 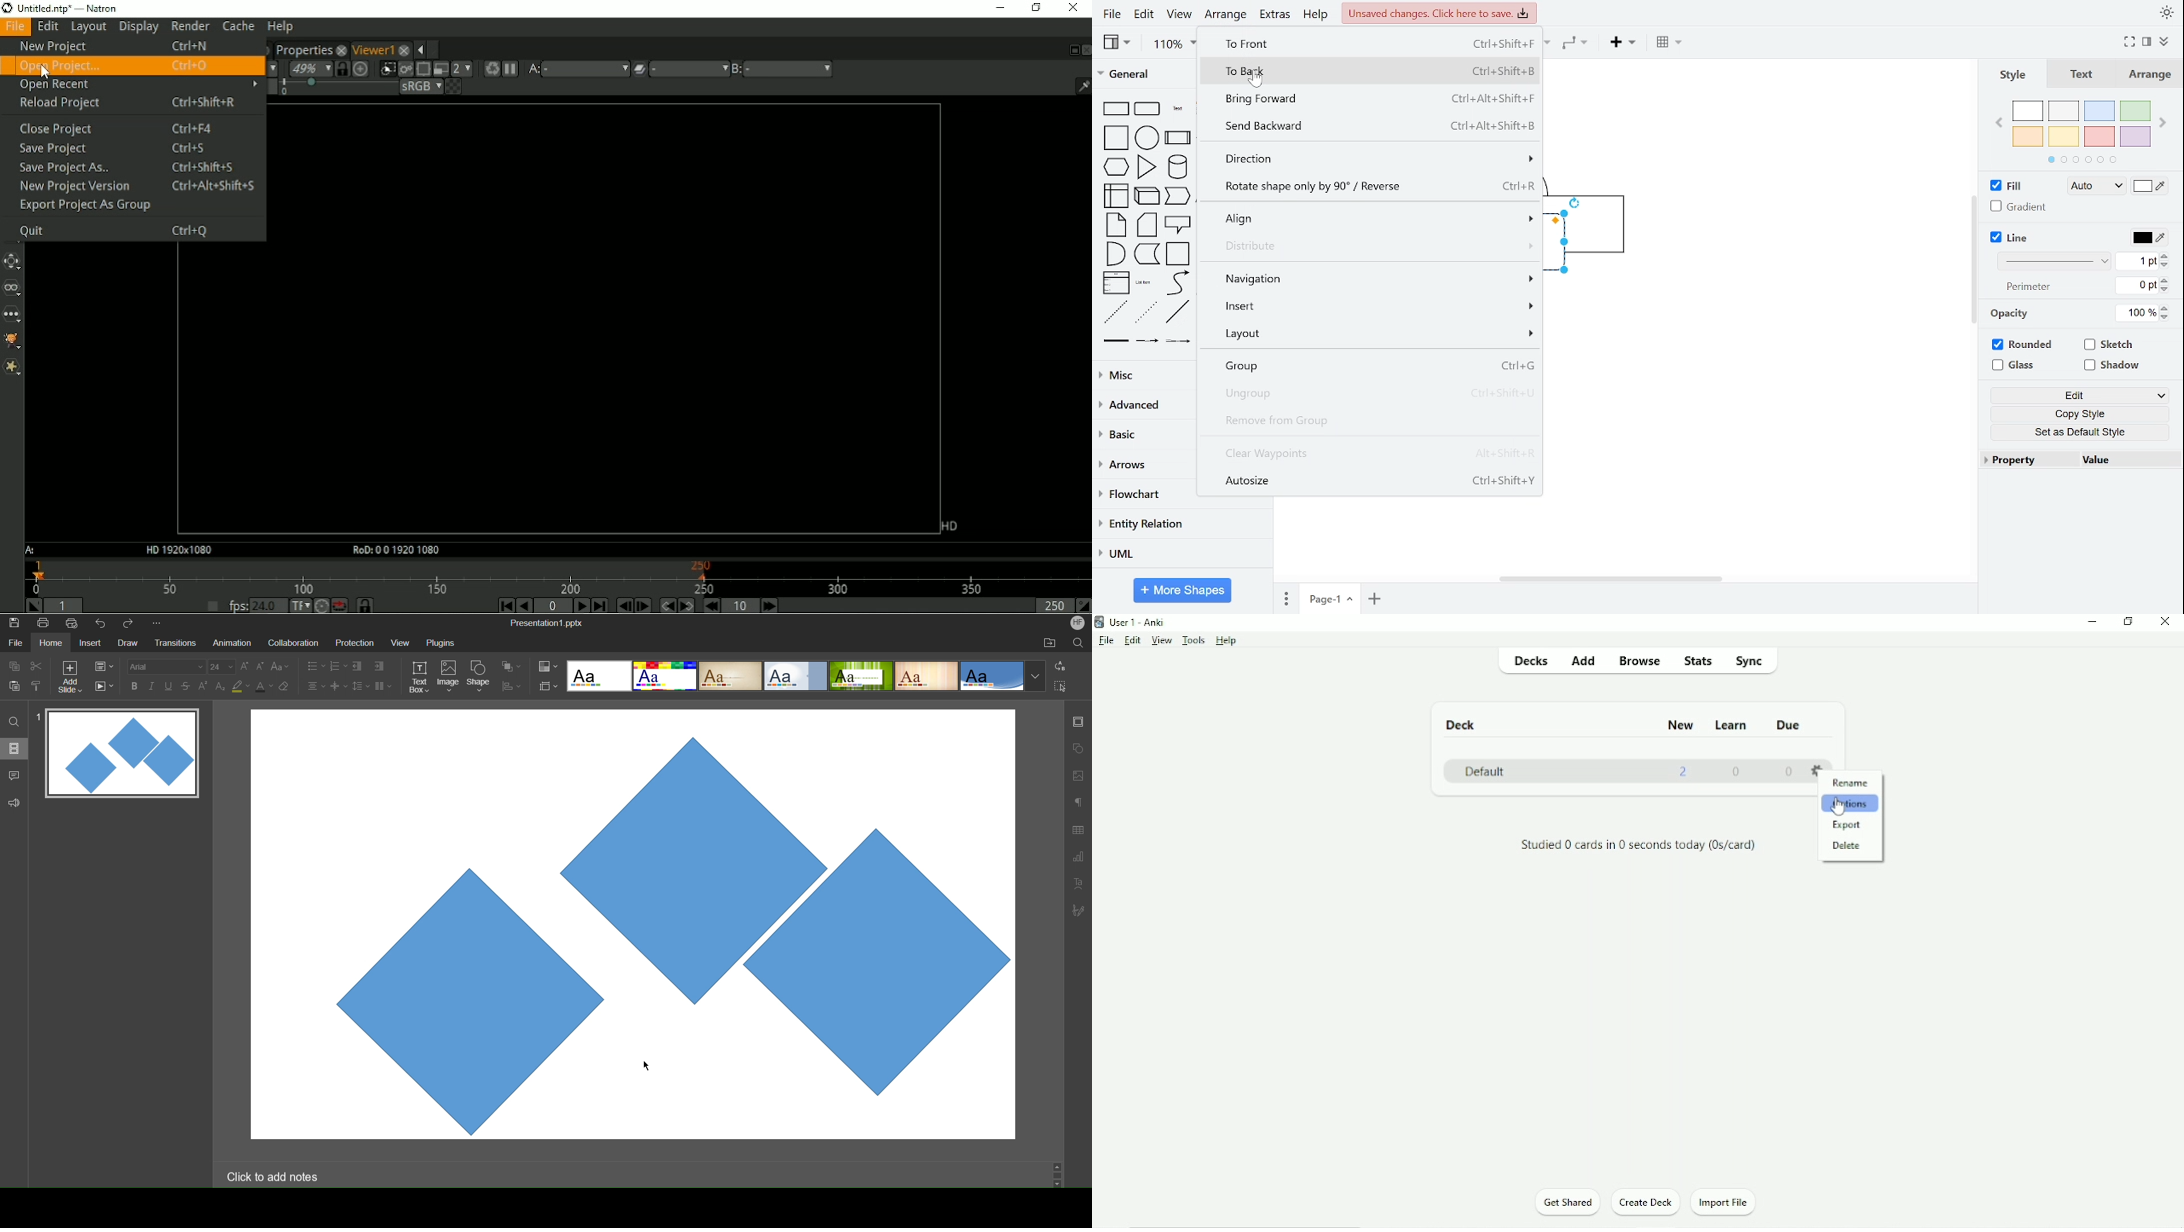 I want to click on Increase Font, so click(x=245, y=666).